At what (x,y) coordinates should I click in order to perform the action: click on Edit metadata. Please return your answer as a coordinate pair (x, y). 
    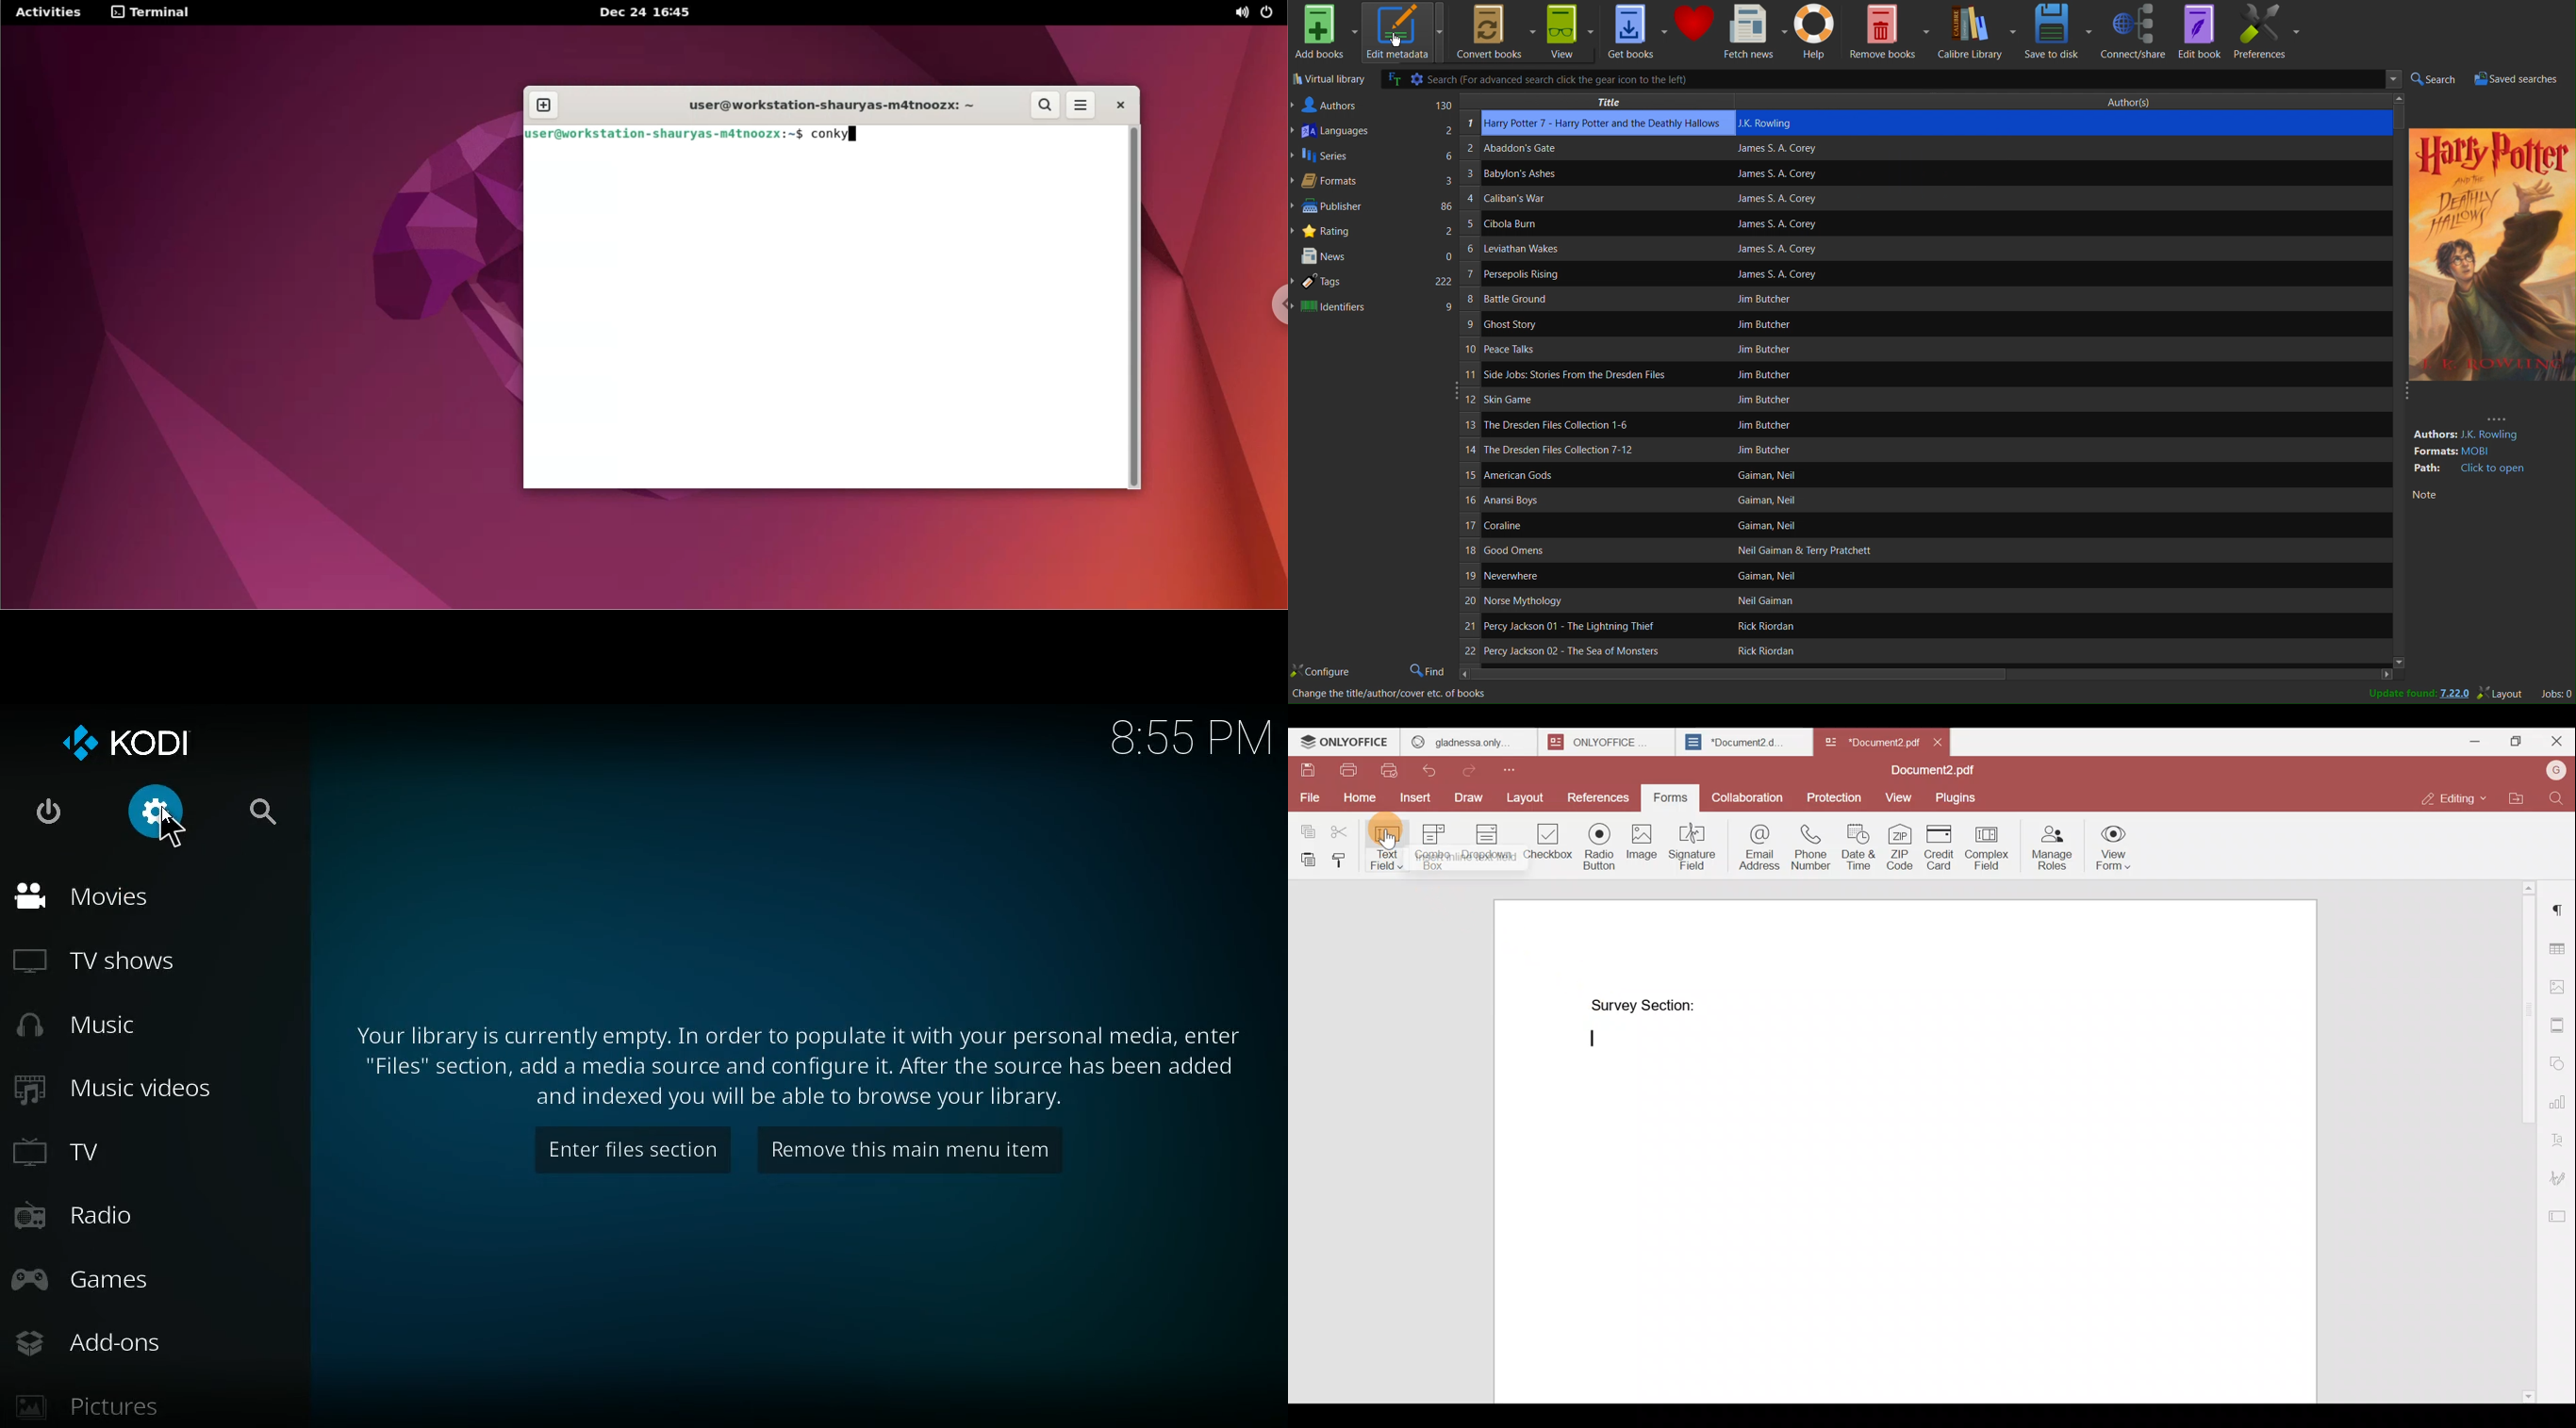
    Looking at the image, I should click on (1404, 31).